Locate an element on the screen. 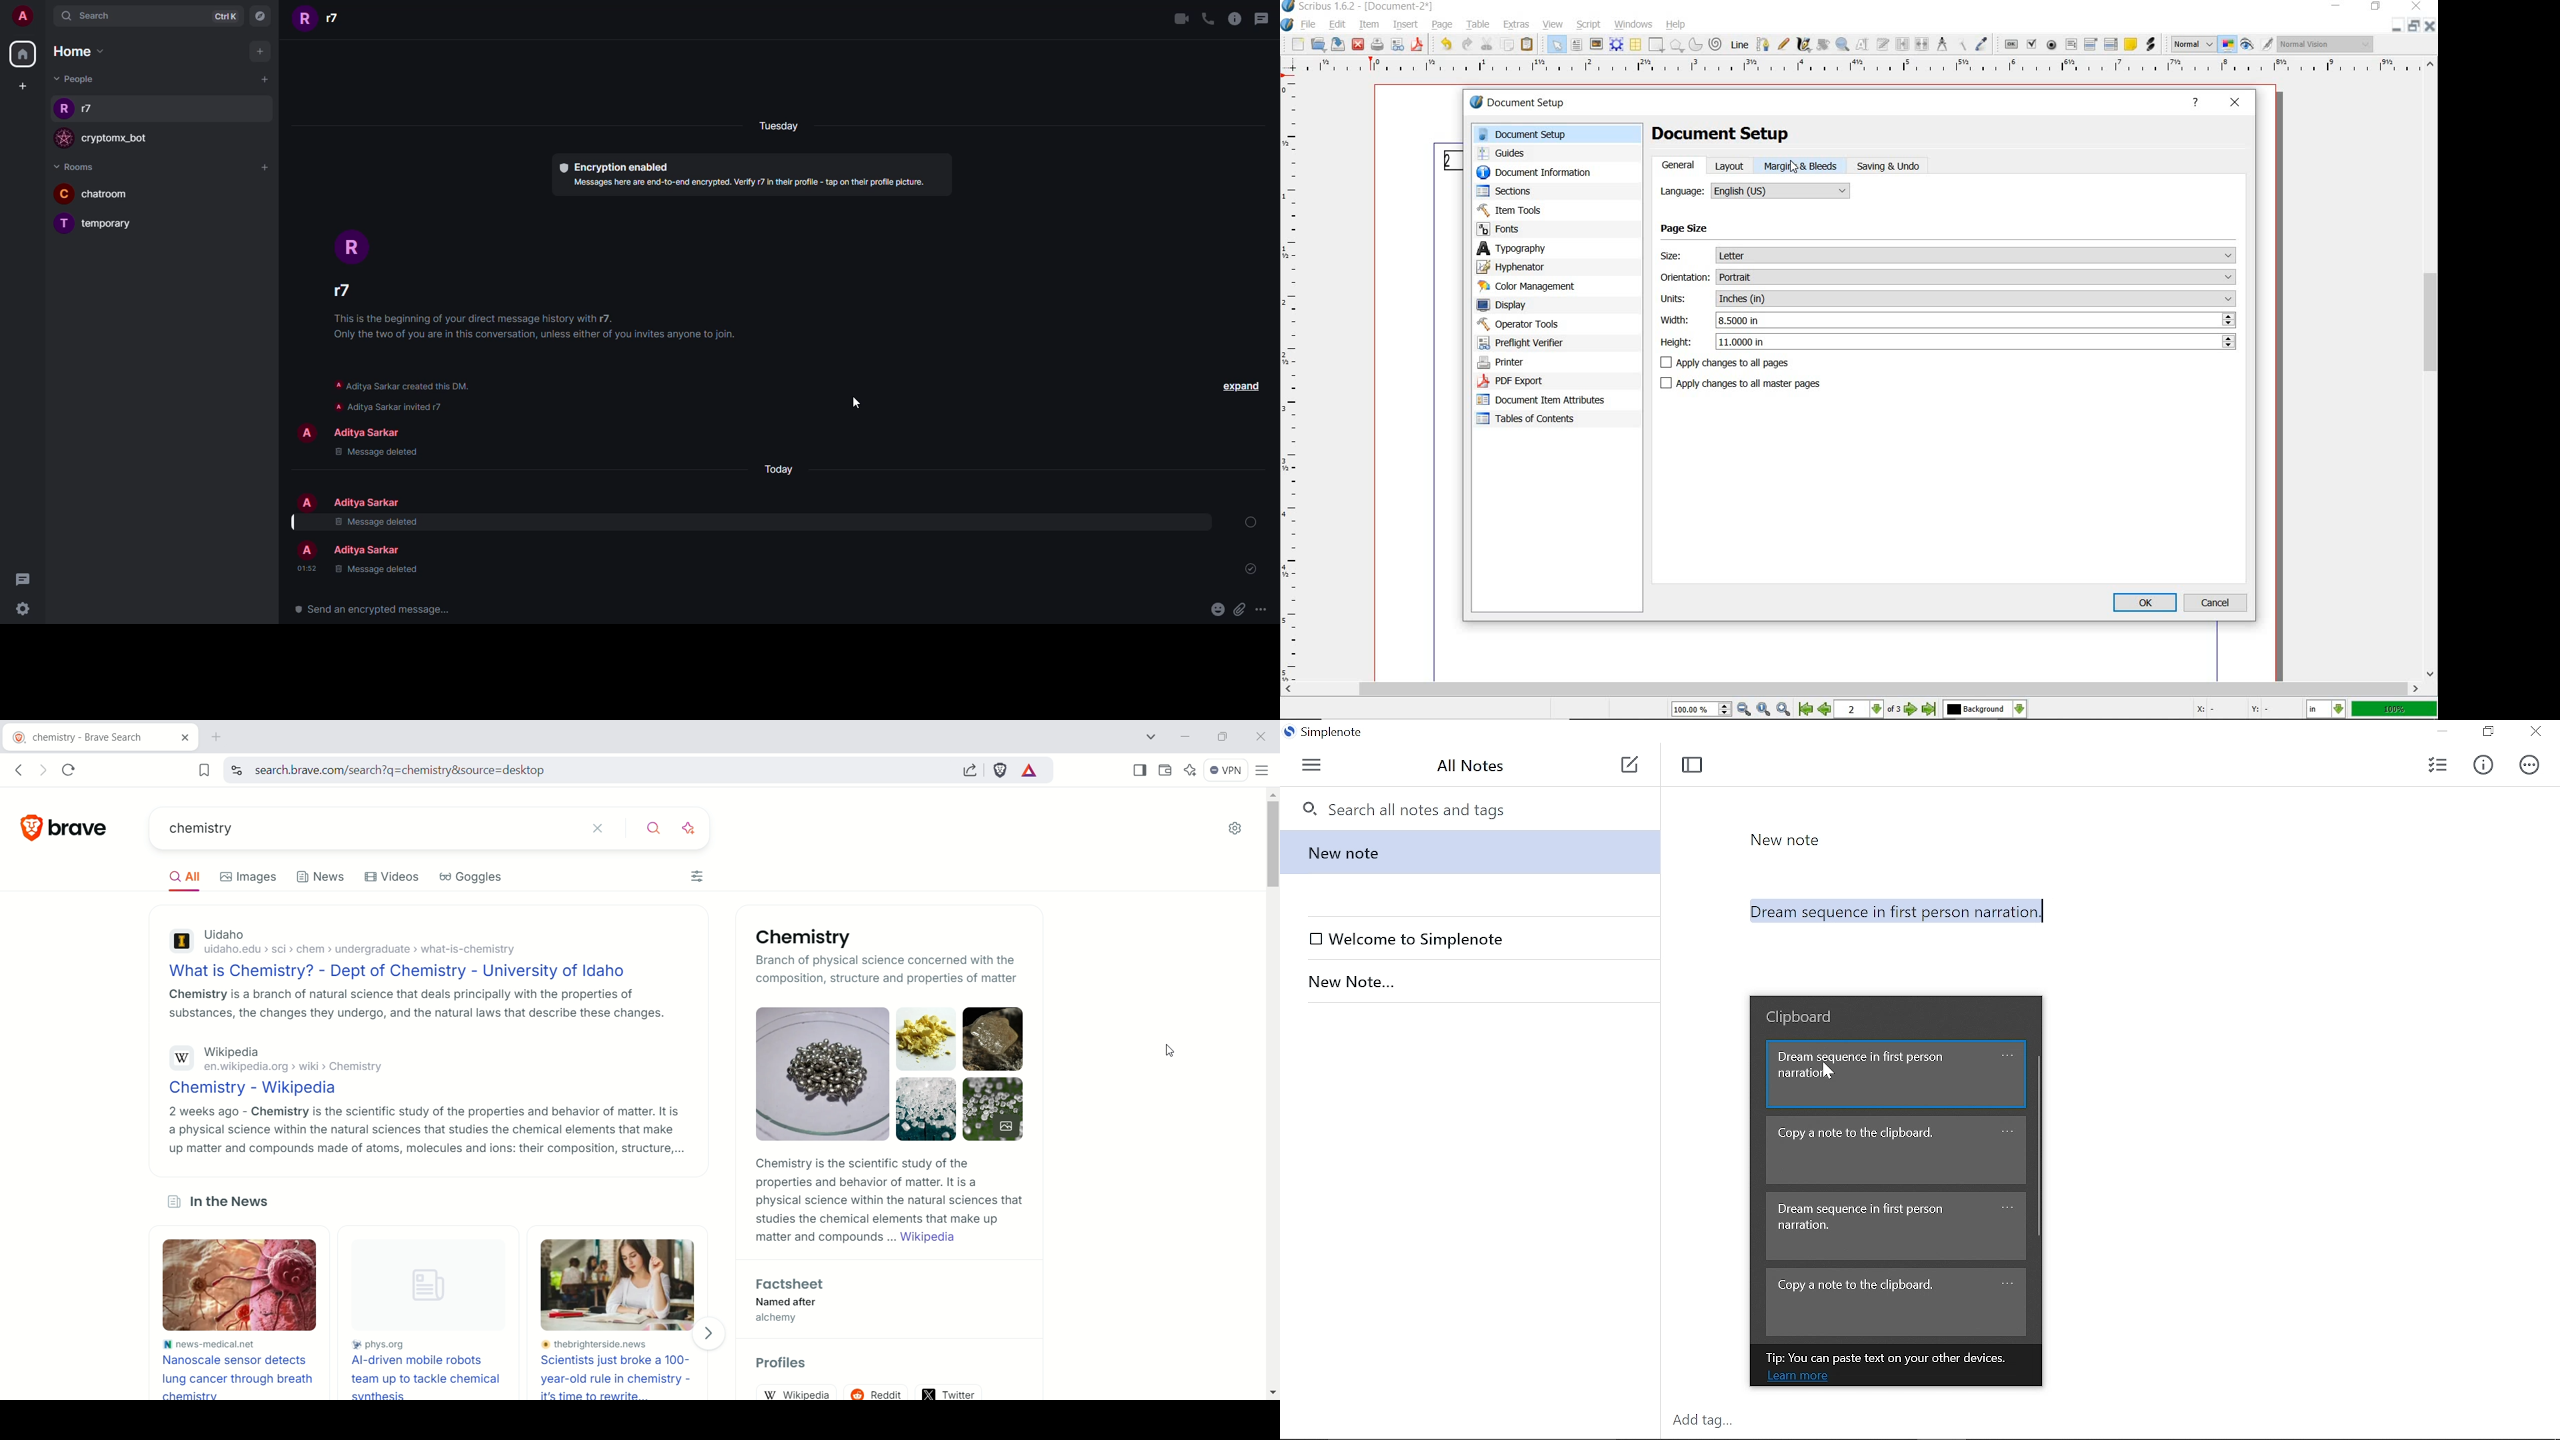 Image resolution: width=2576 pixels, height=1456 pixels. pdf radio button is located at coordinates (2052, 45).